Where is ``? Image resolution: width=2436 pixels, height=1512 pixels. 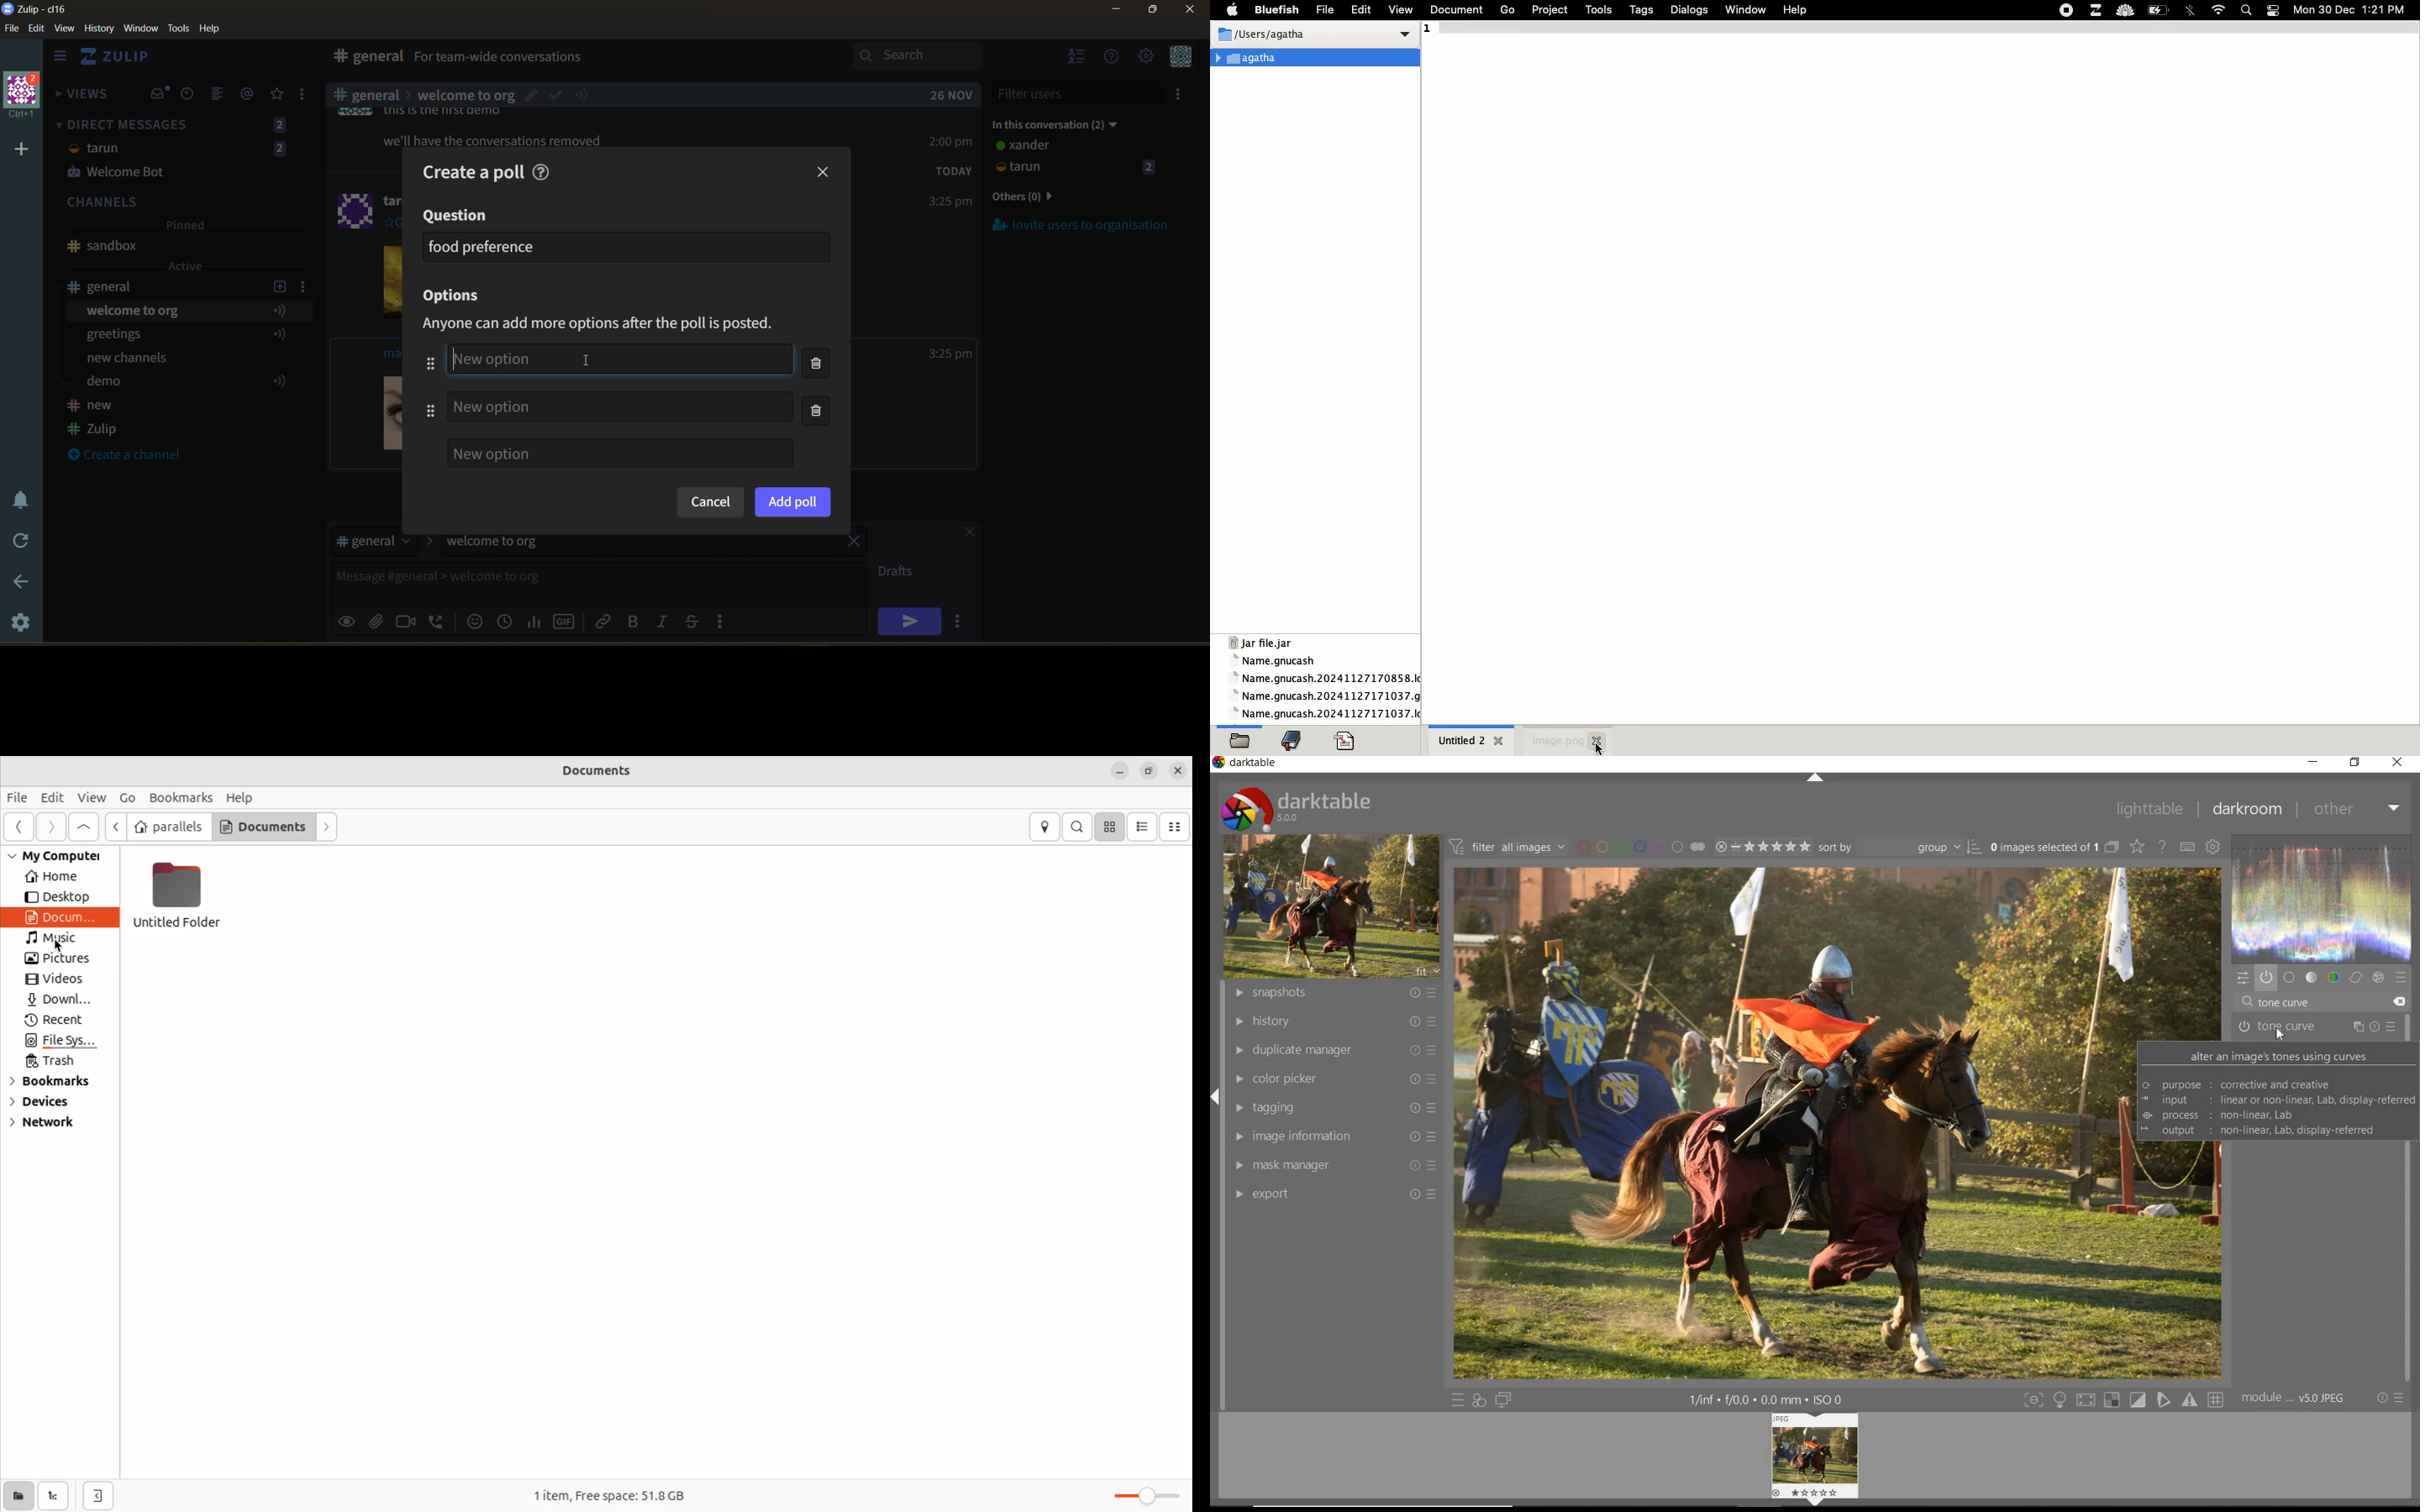
 is located at coordinates (466, 93).